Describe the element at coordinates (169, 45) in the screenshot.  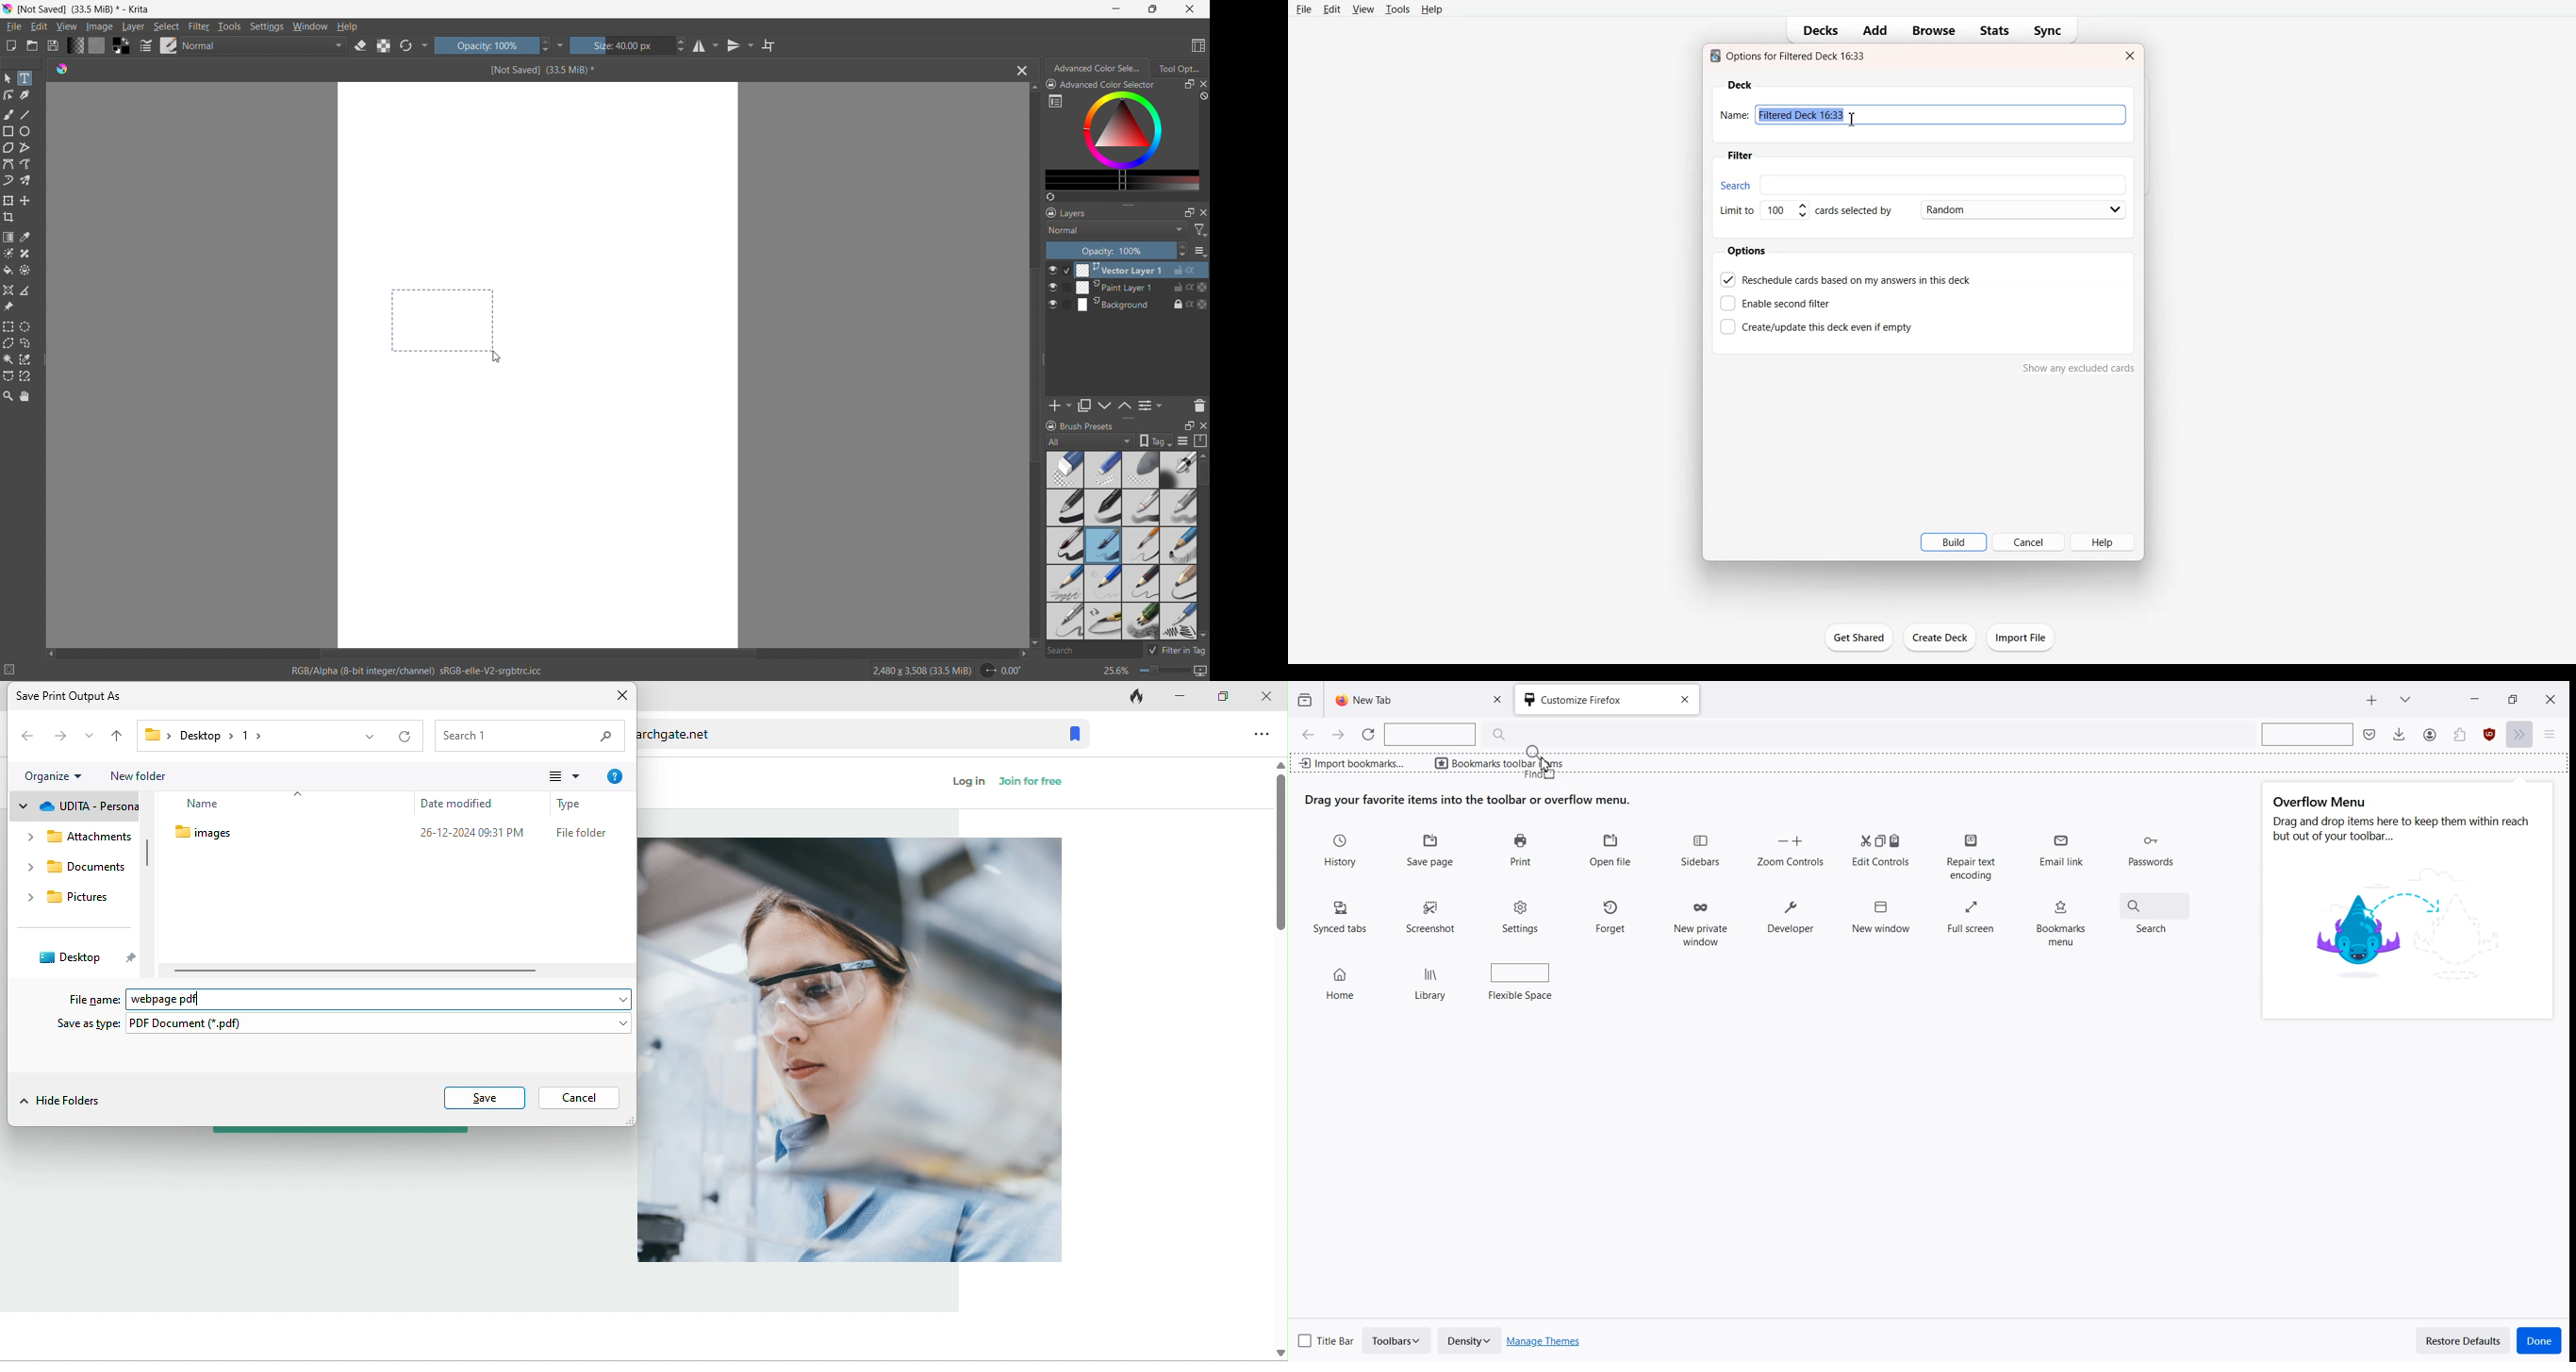
I see `brush presets` at that location.